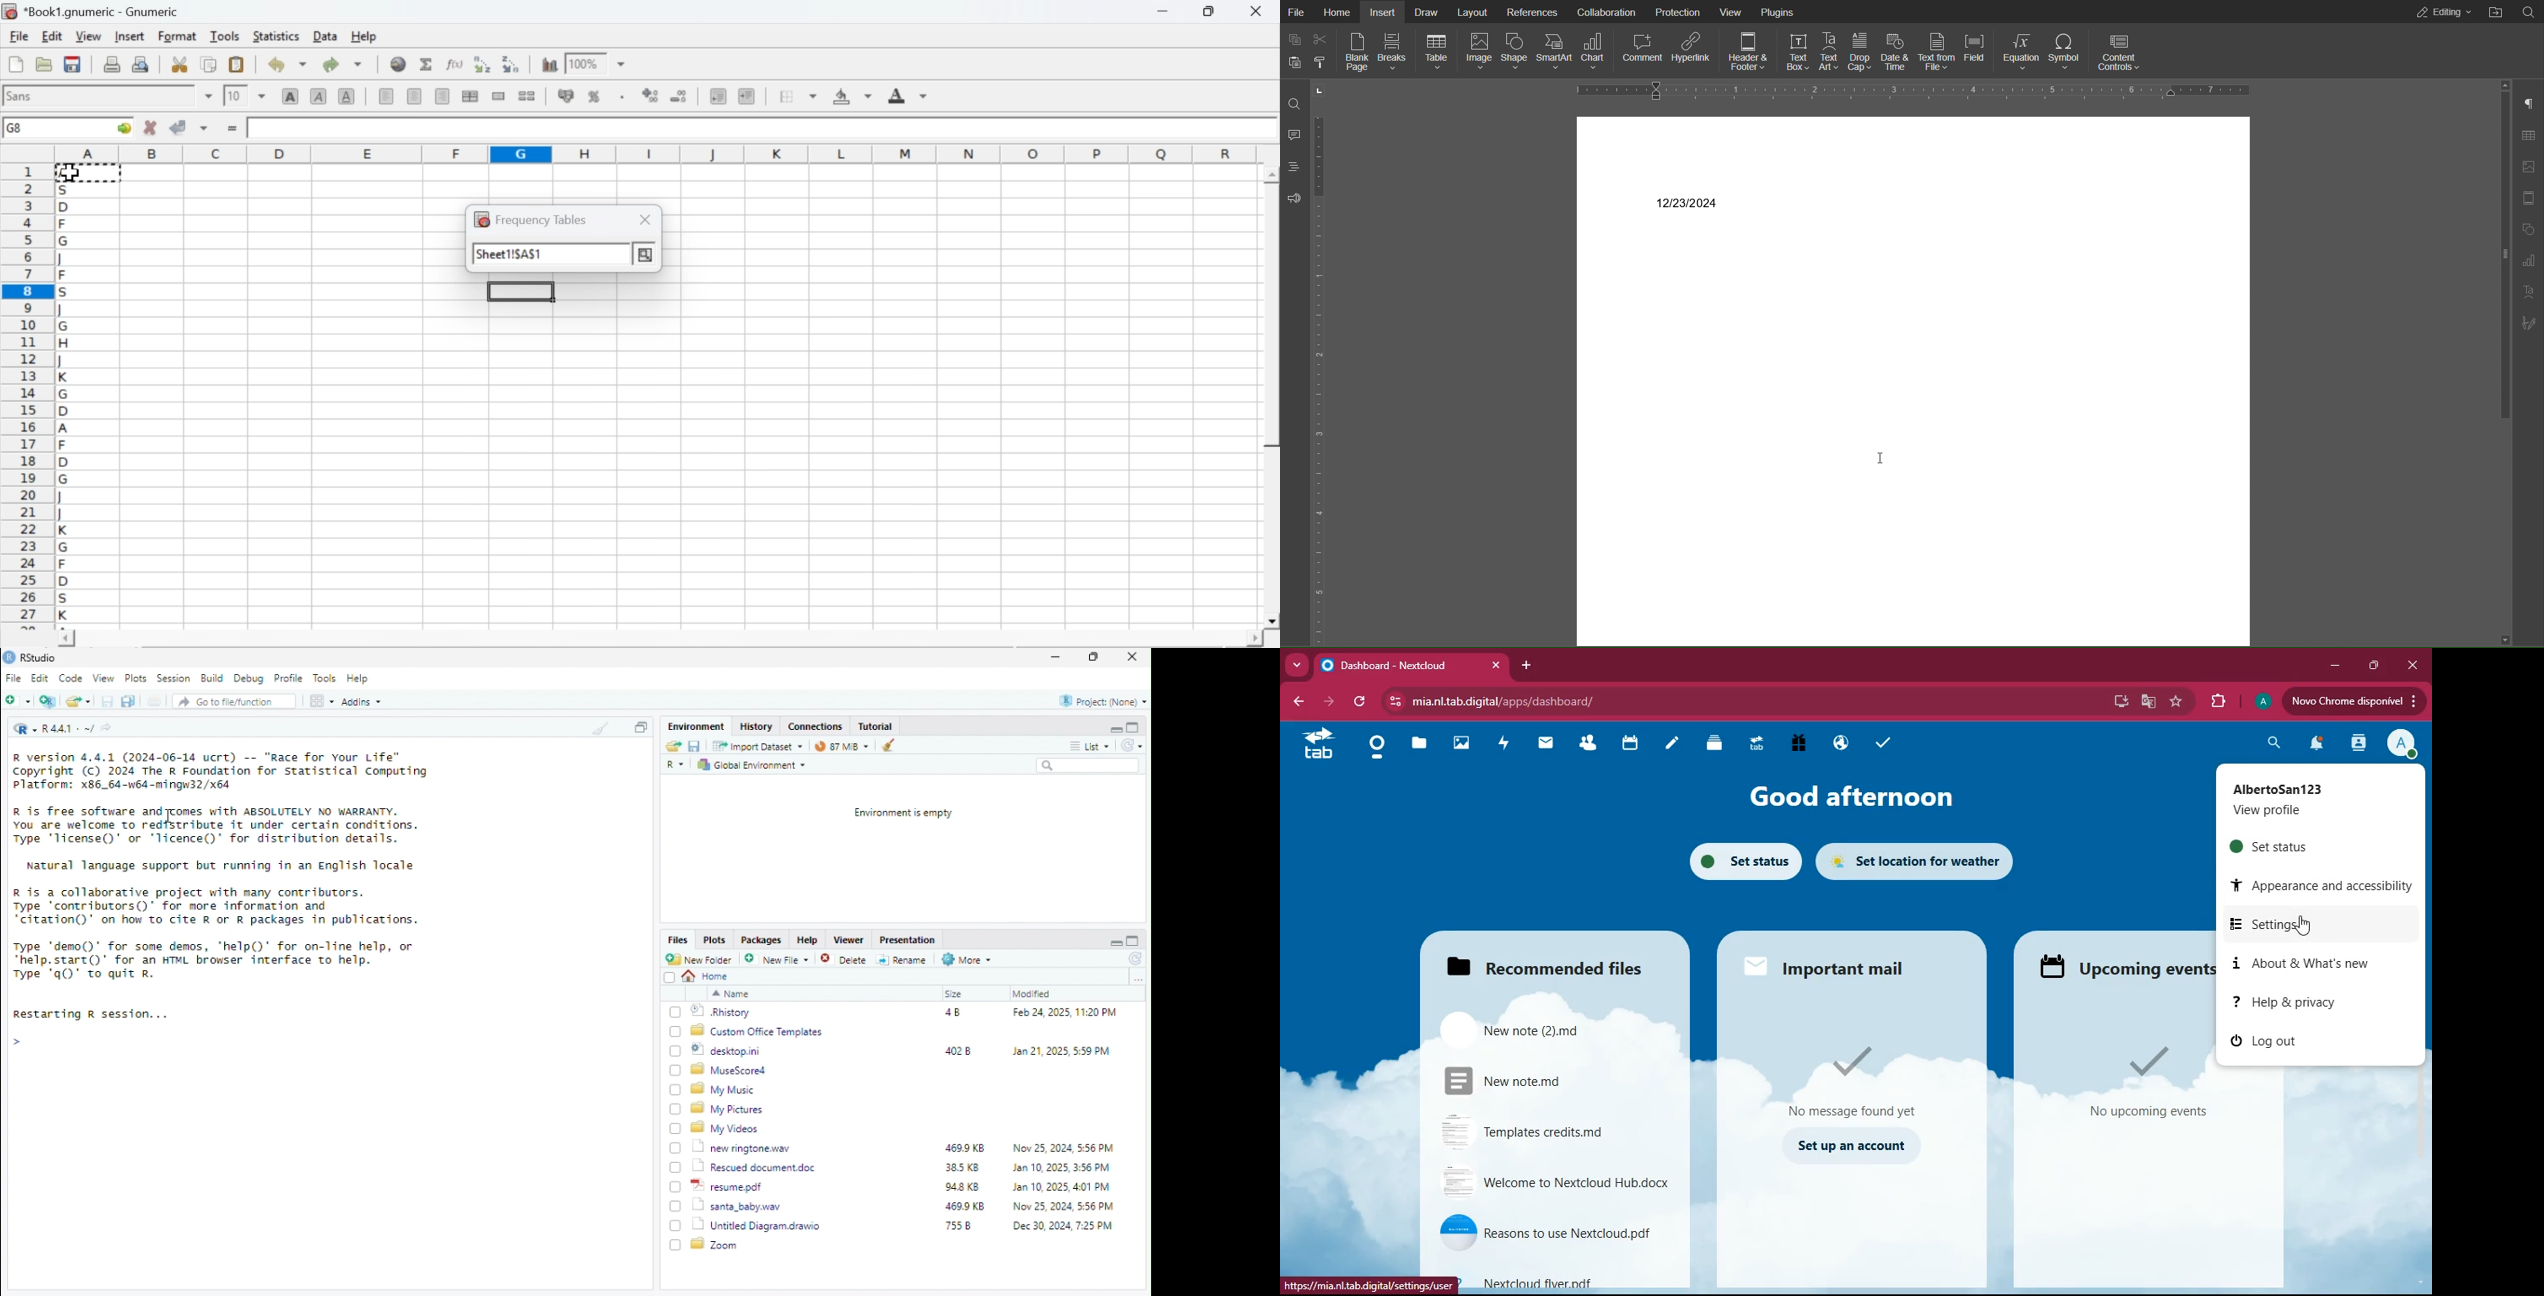  What do you see at coordinates (2442, 13) in the screenshot?
I see `Editing ` at bounding box center [2442, 13].